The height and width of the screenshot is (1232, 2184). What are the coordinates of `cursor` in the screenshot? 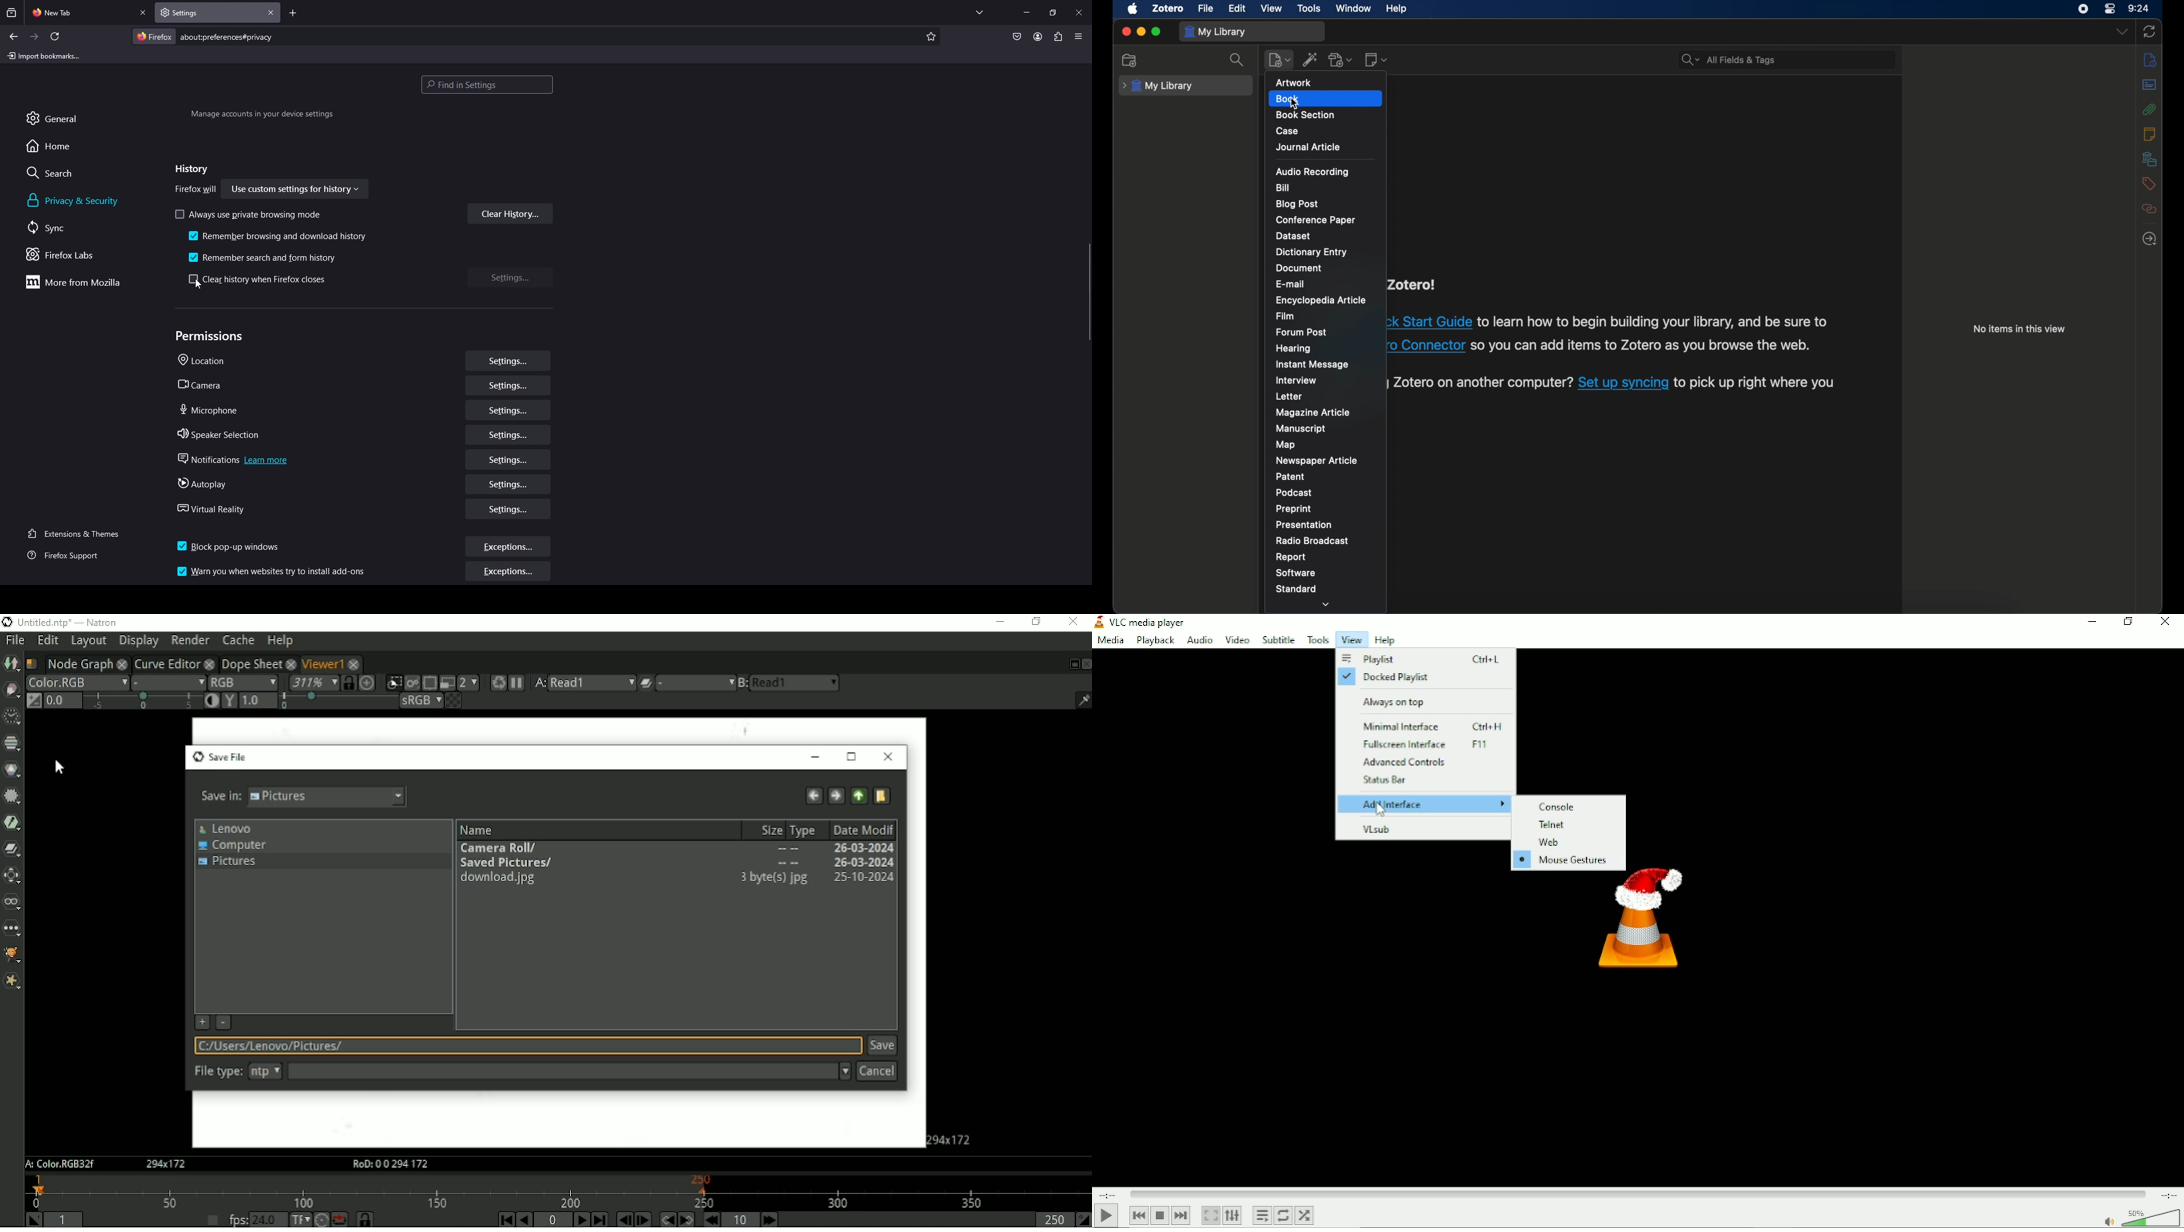 It's located at (1294, 103).